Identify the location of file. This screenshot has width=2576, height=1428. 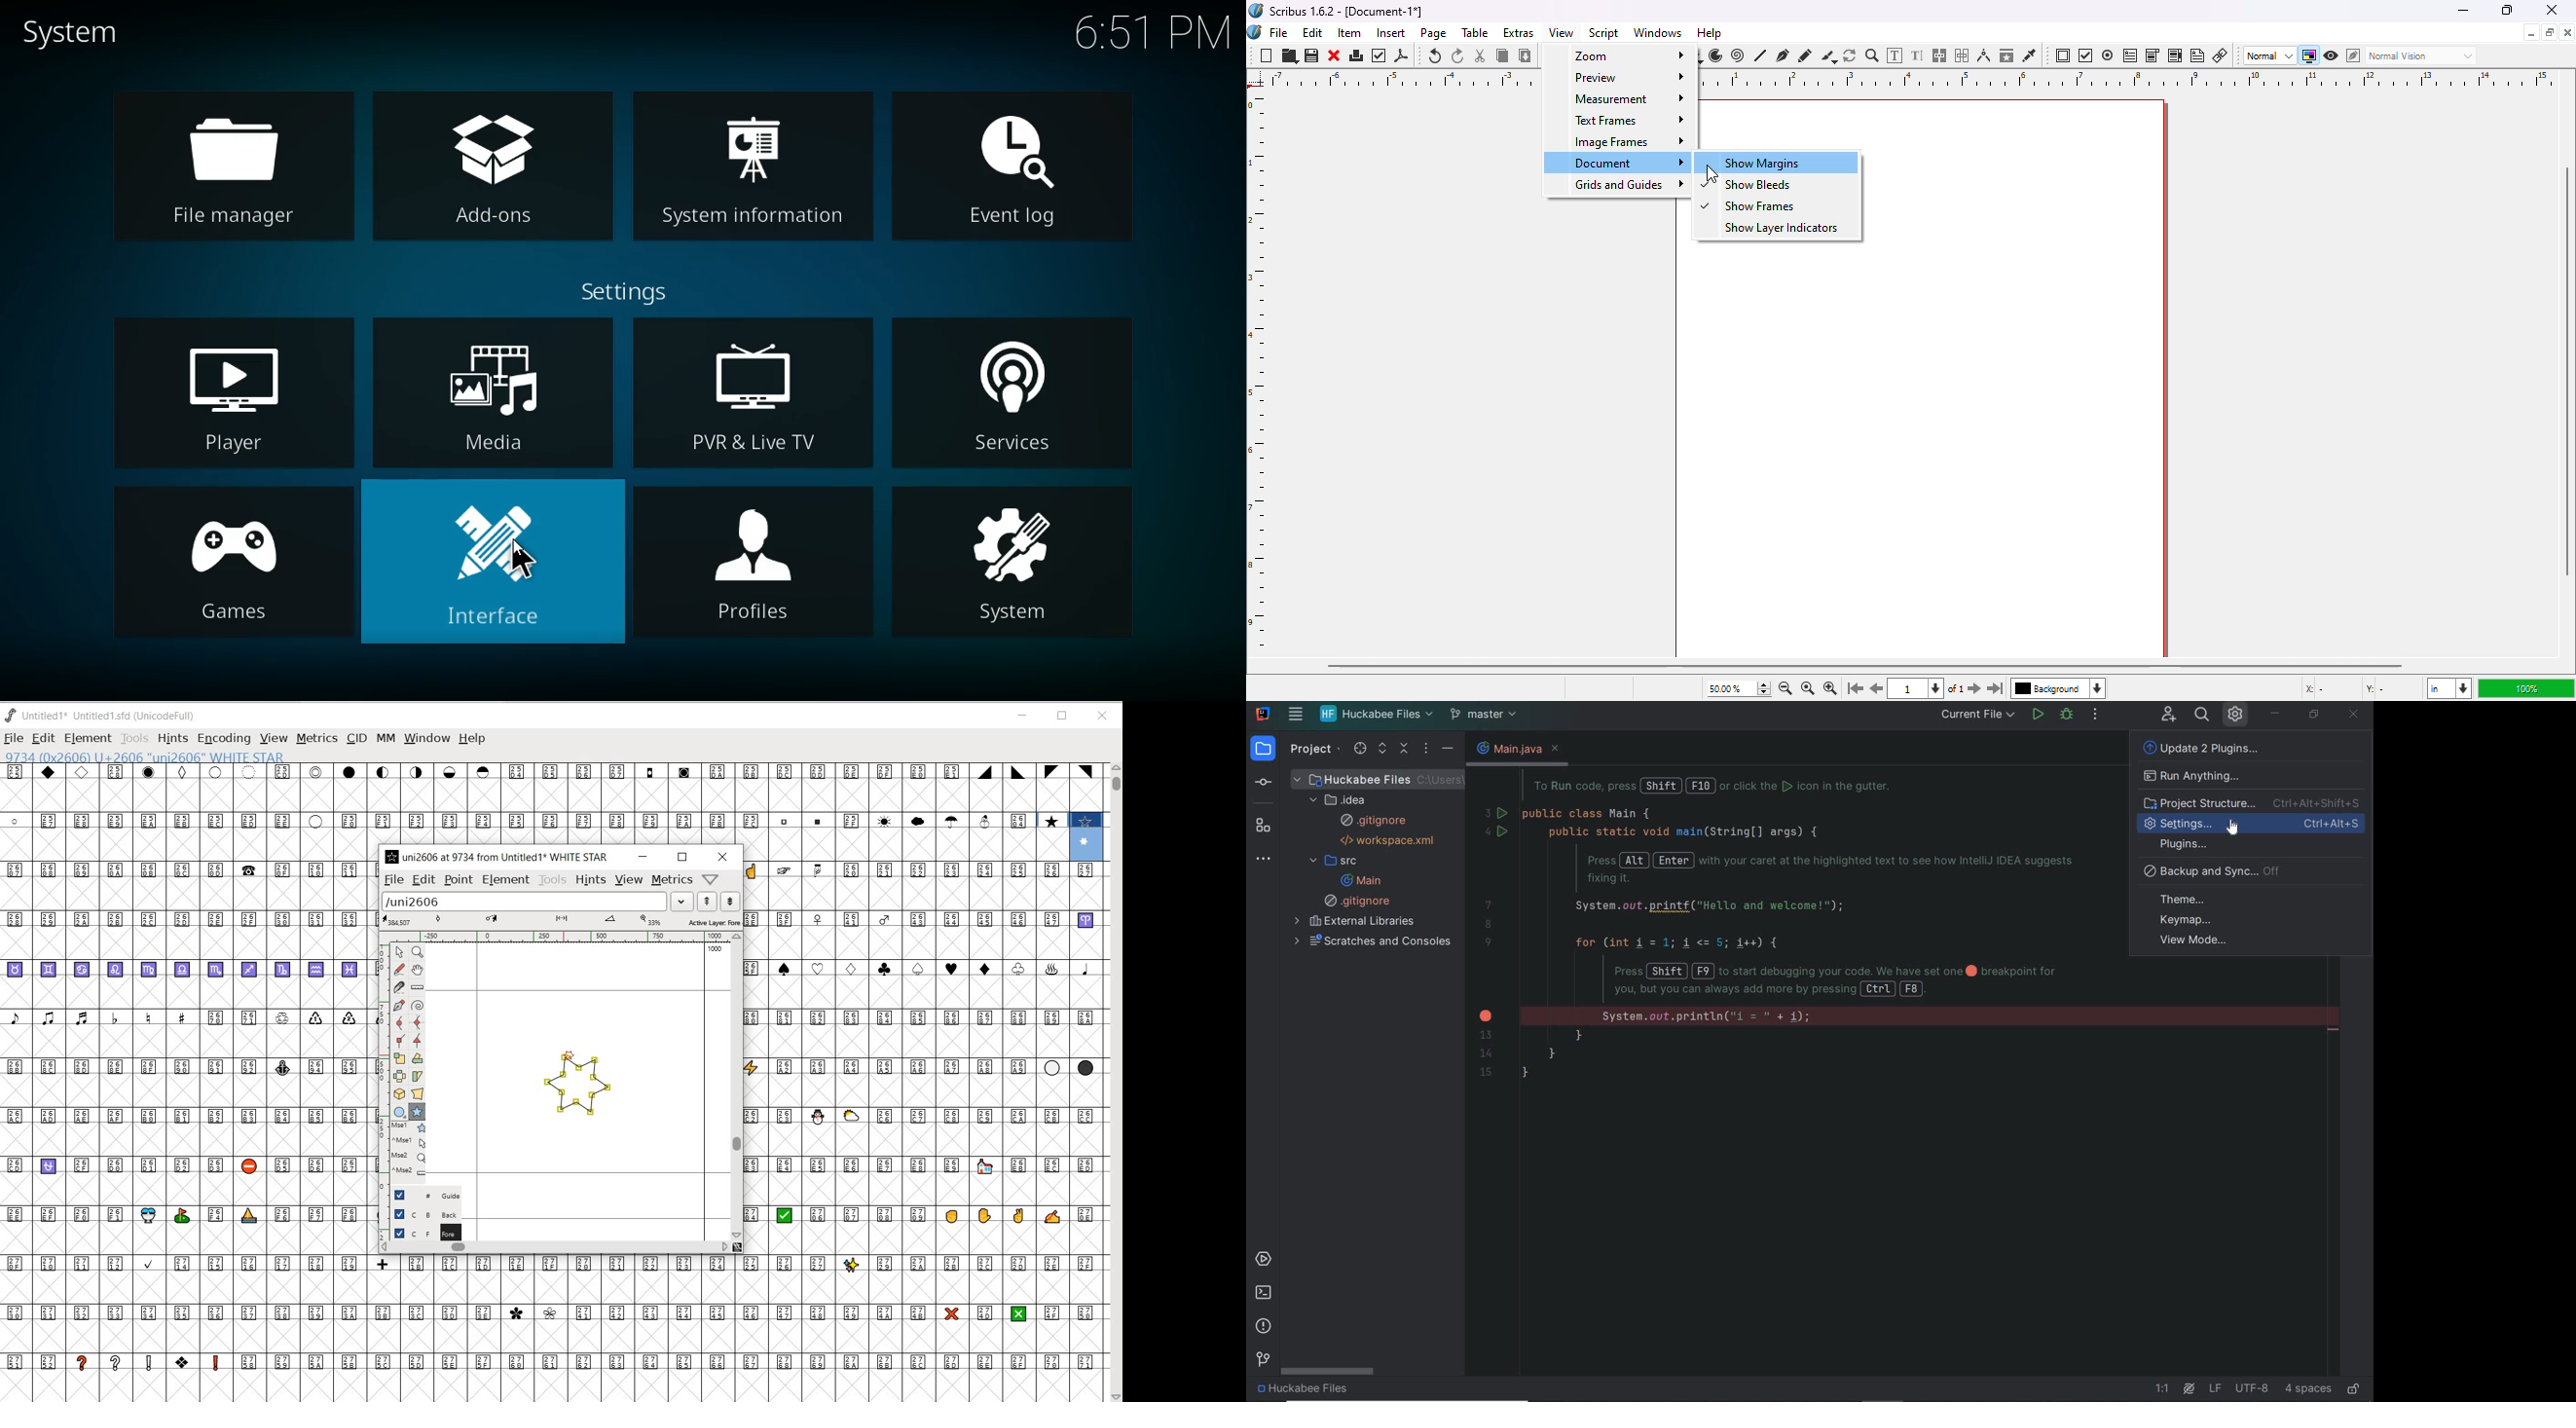
(1279, 32).